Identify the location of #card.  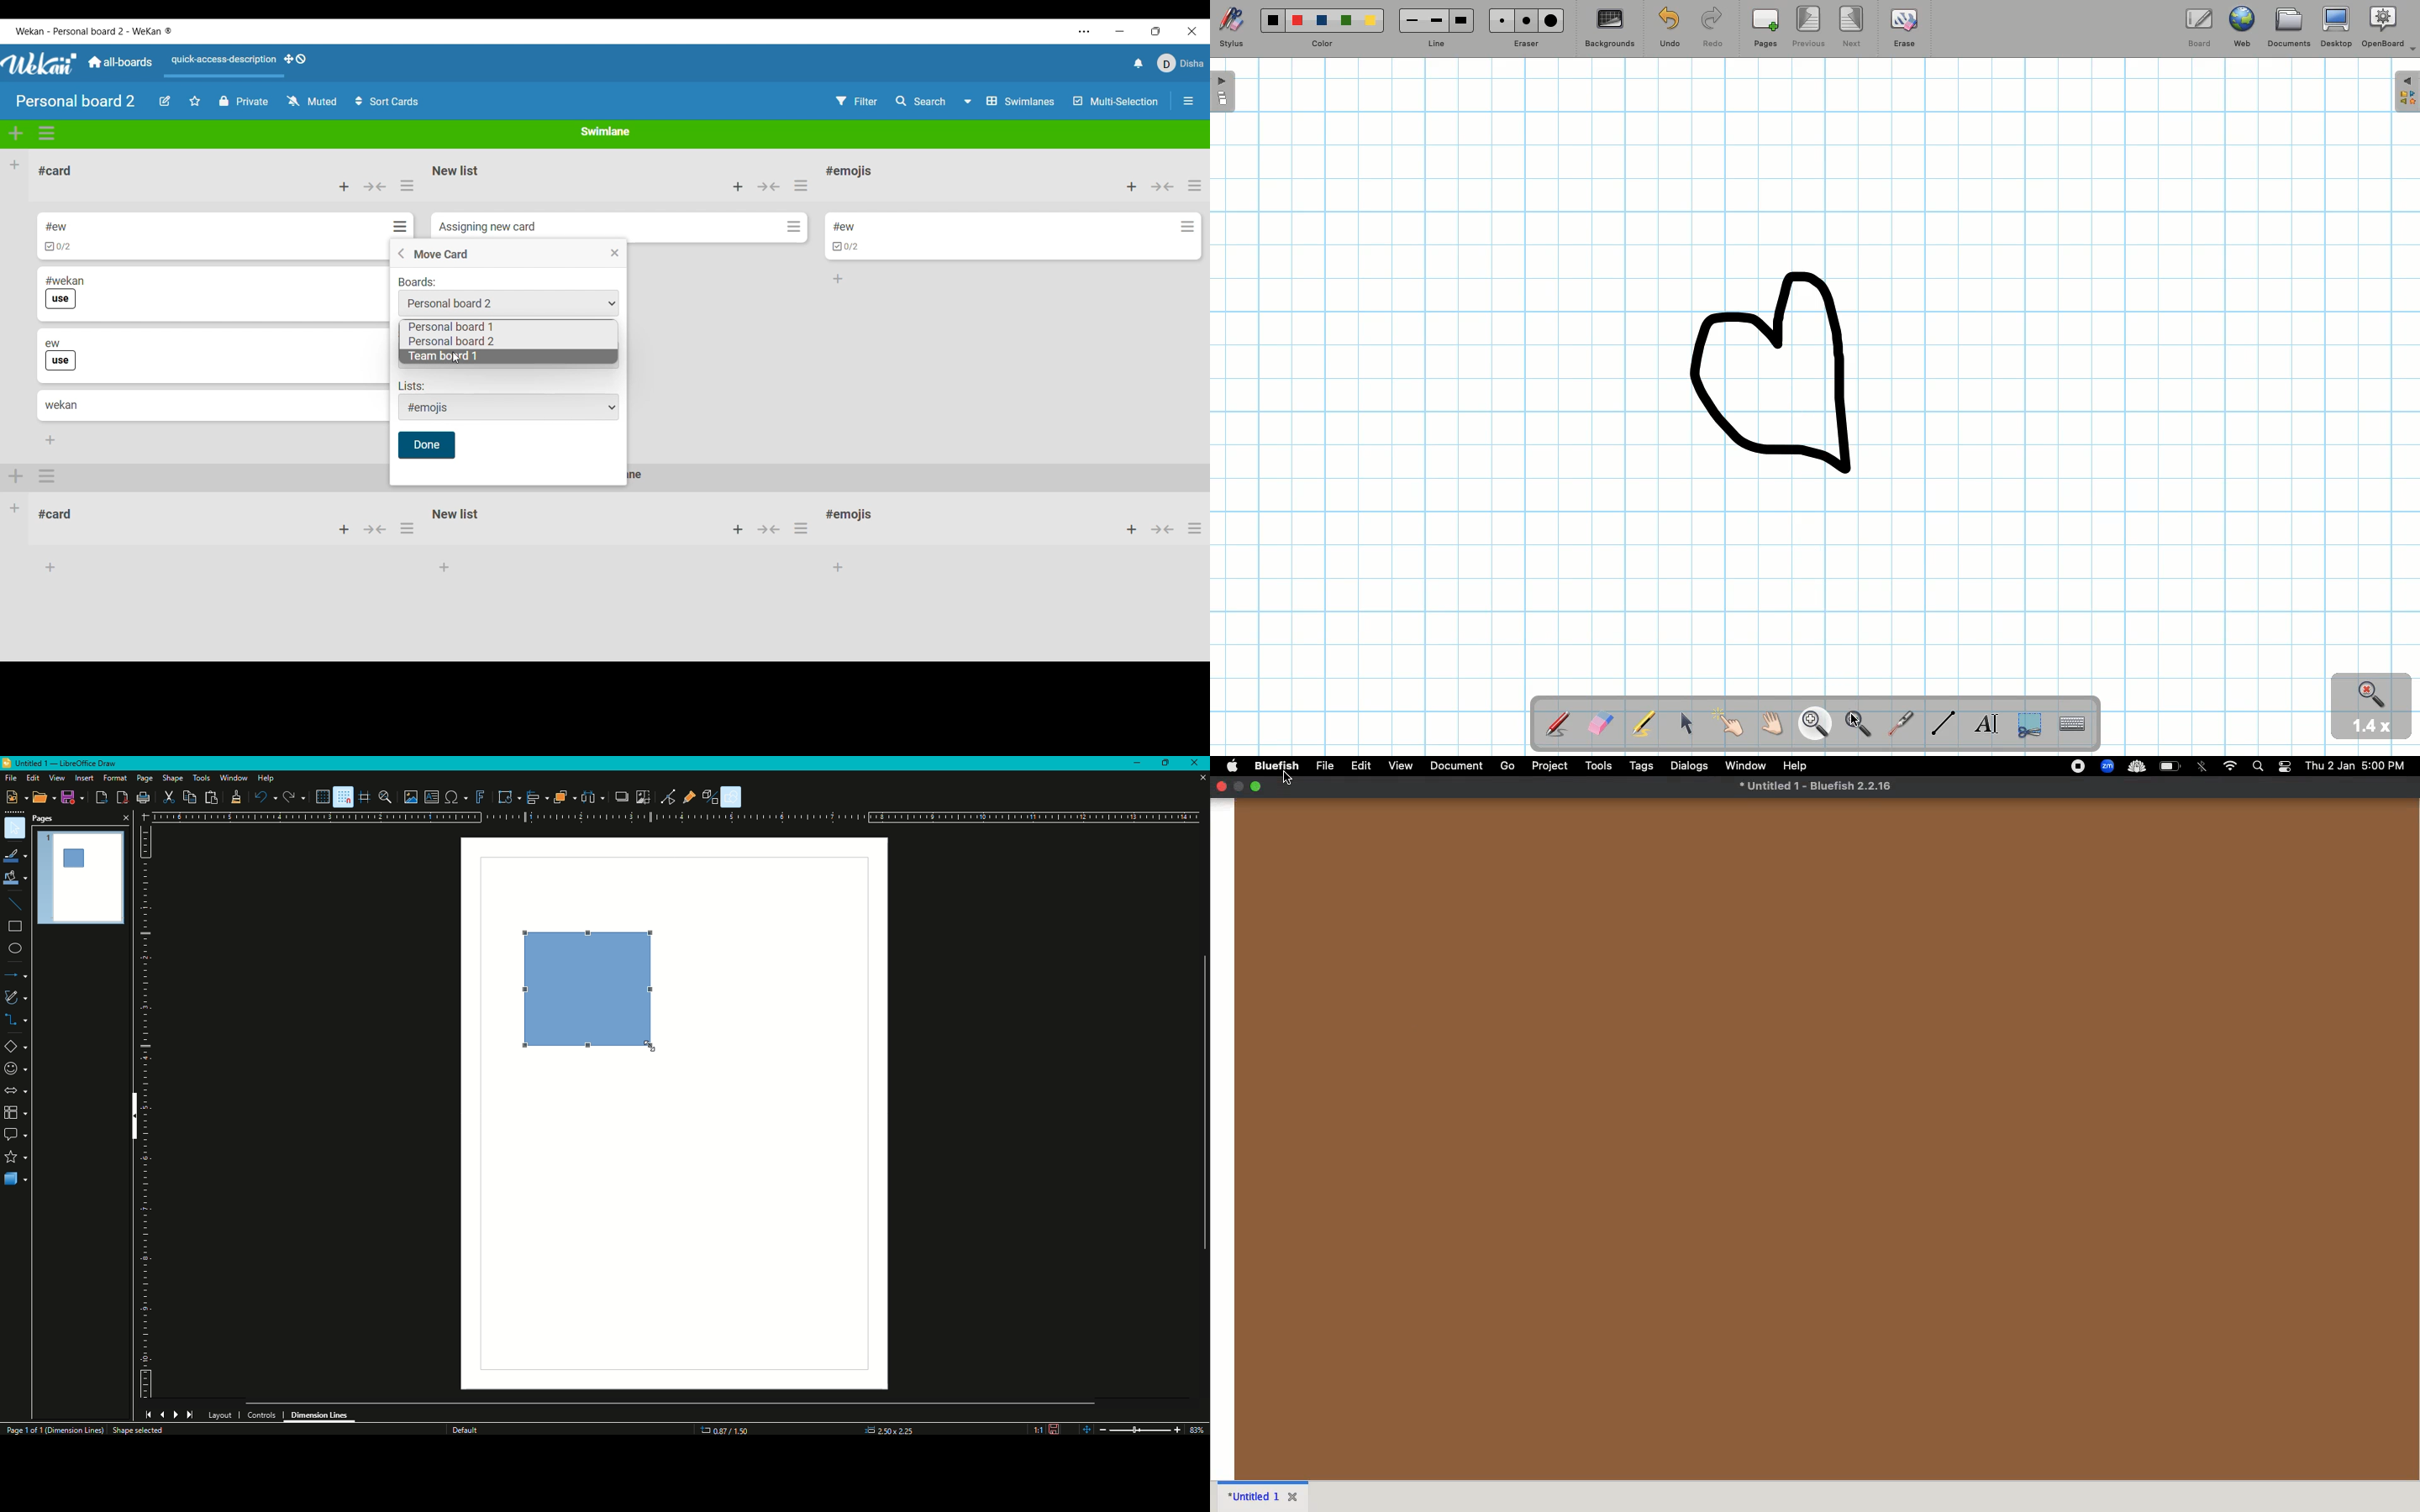
(61, 512).